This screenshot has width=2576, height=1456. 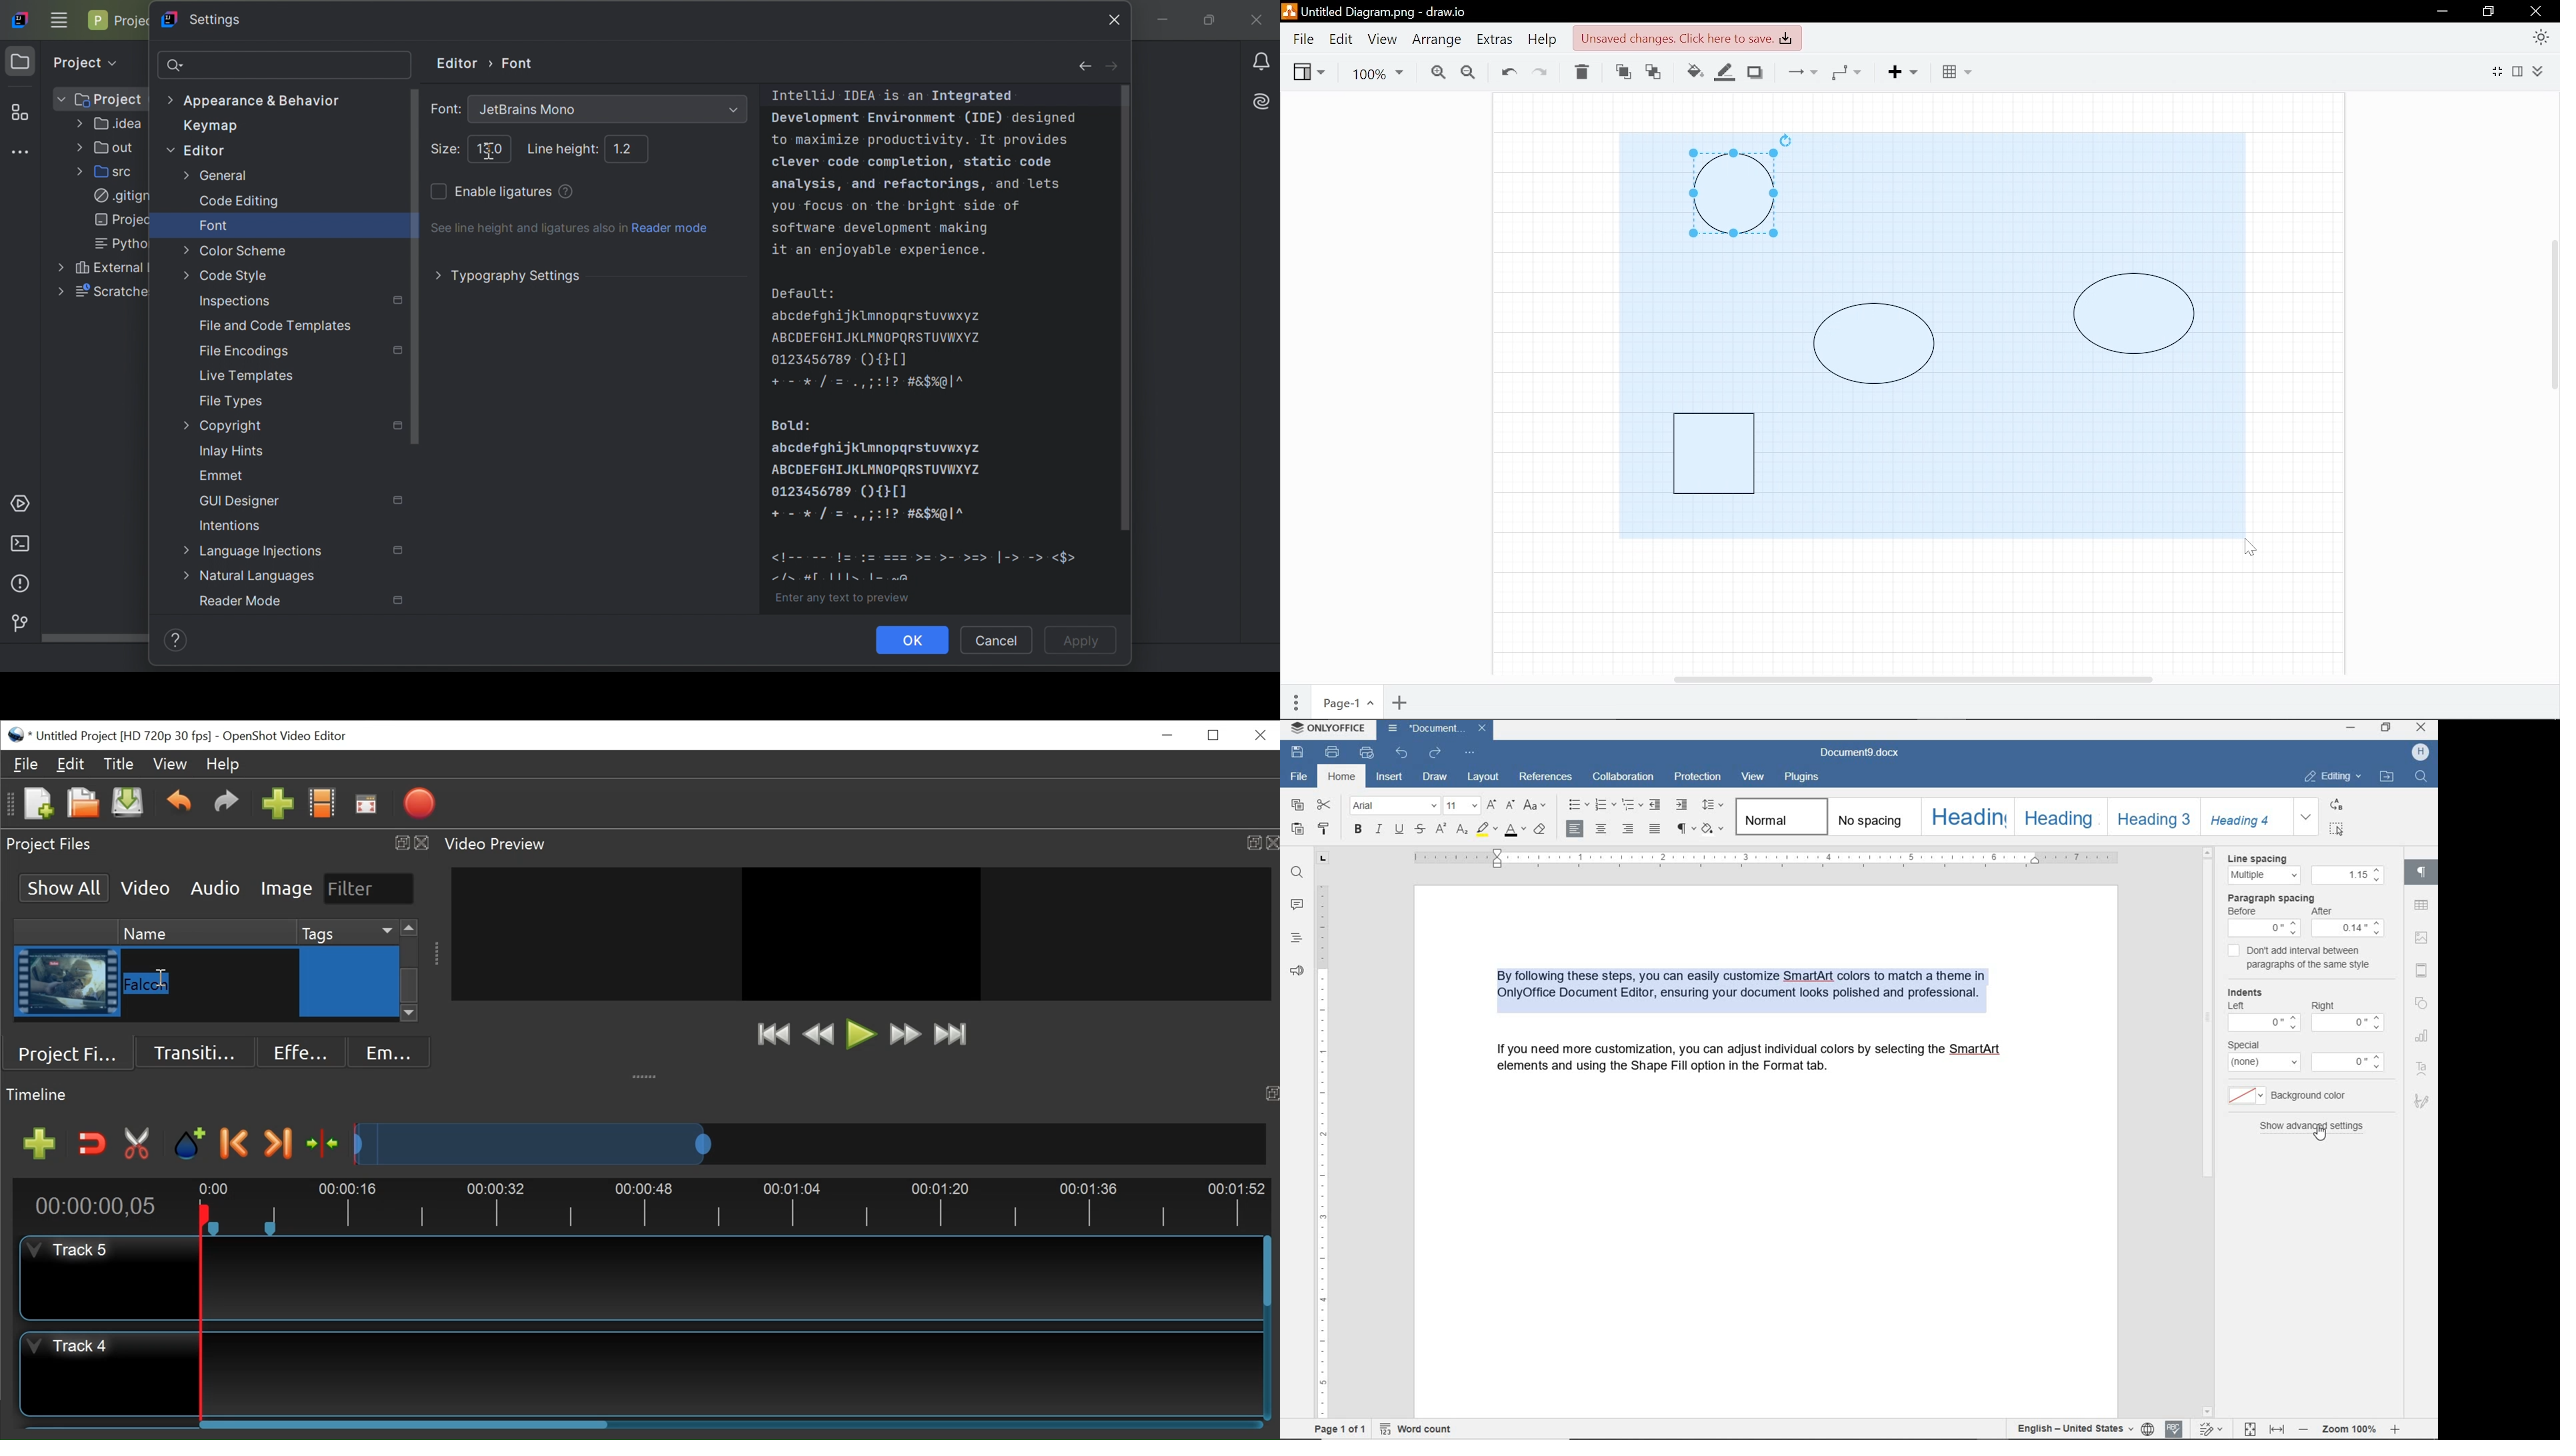 I want to click on Terminal, so click(x=23, y=543).